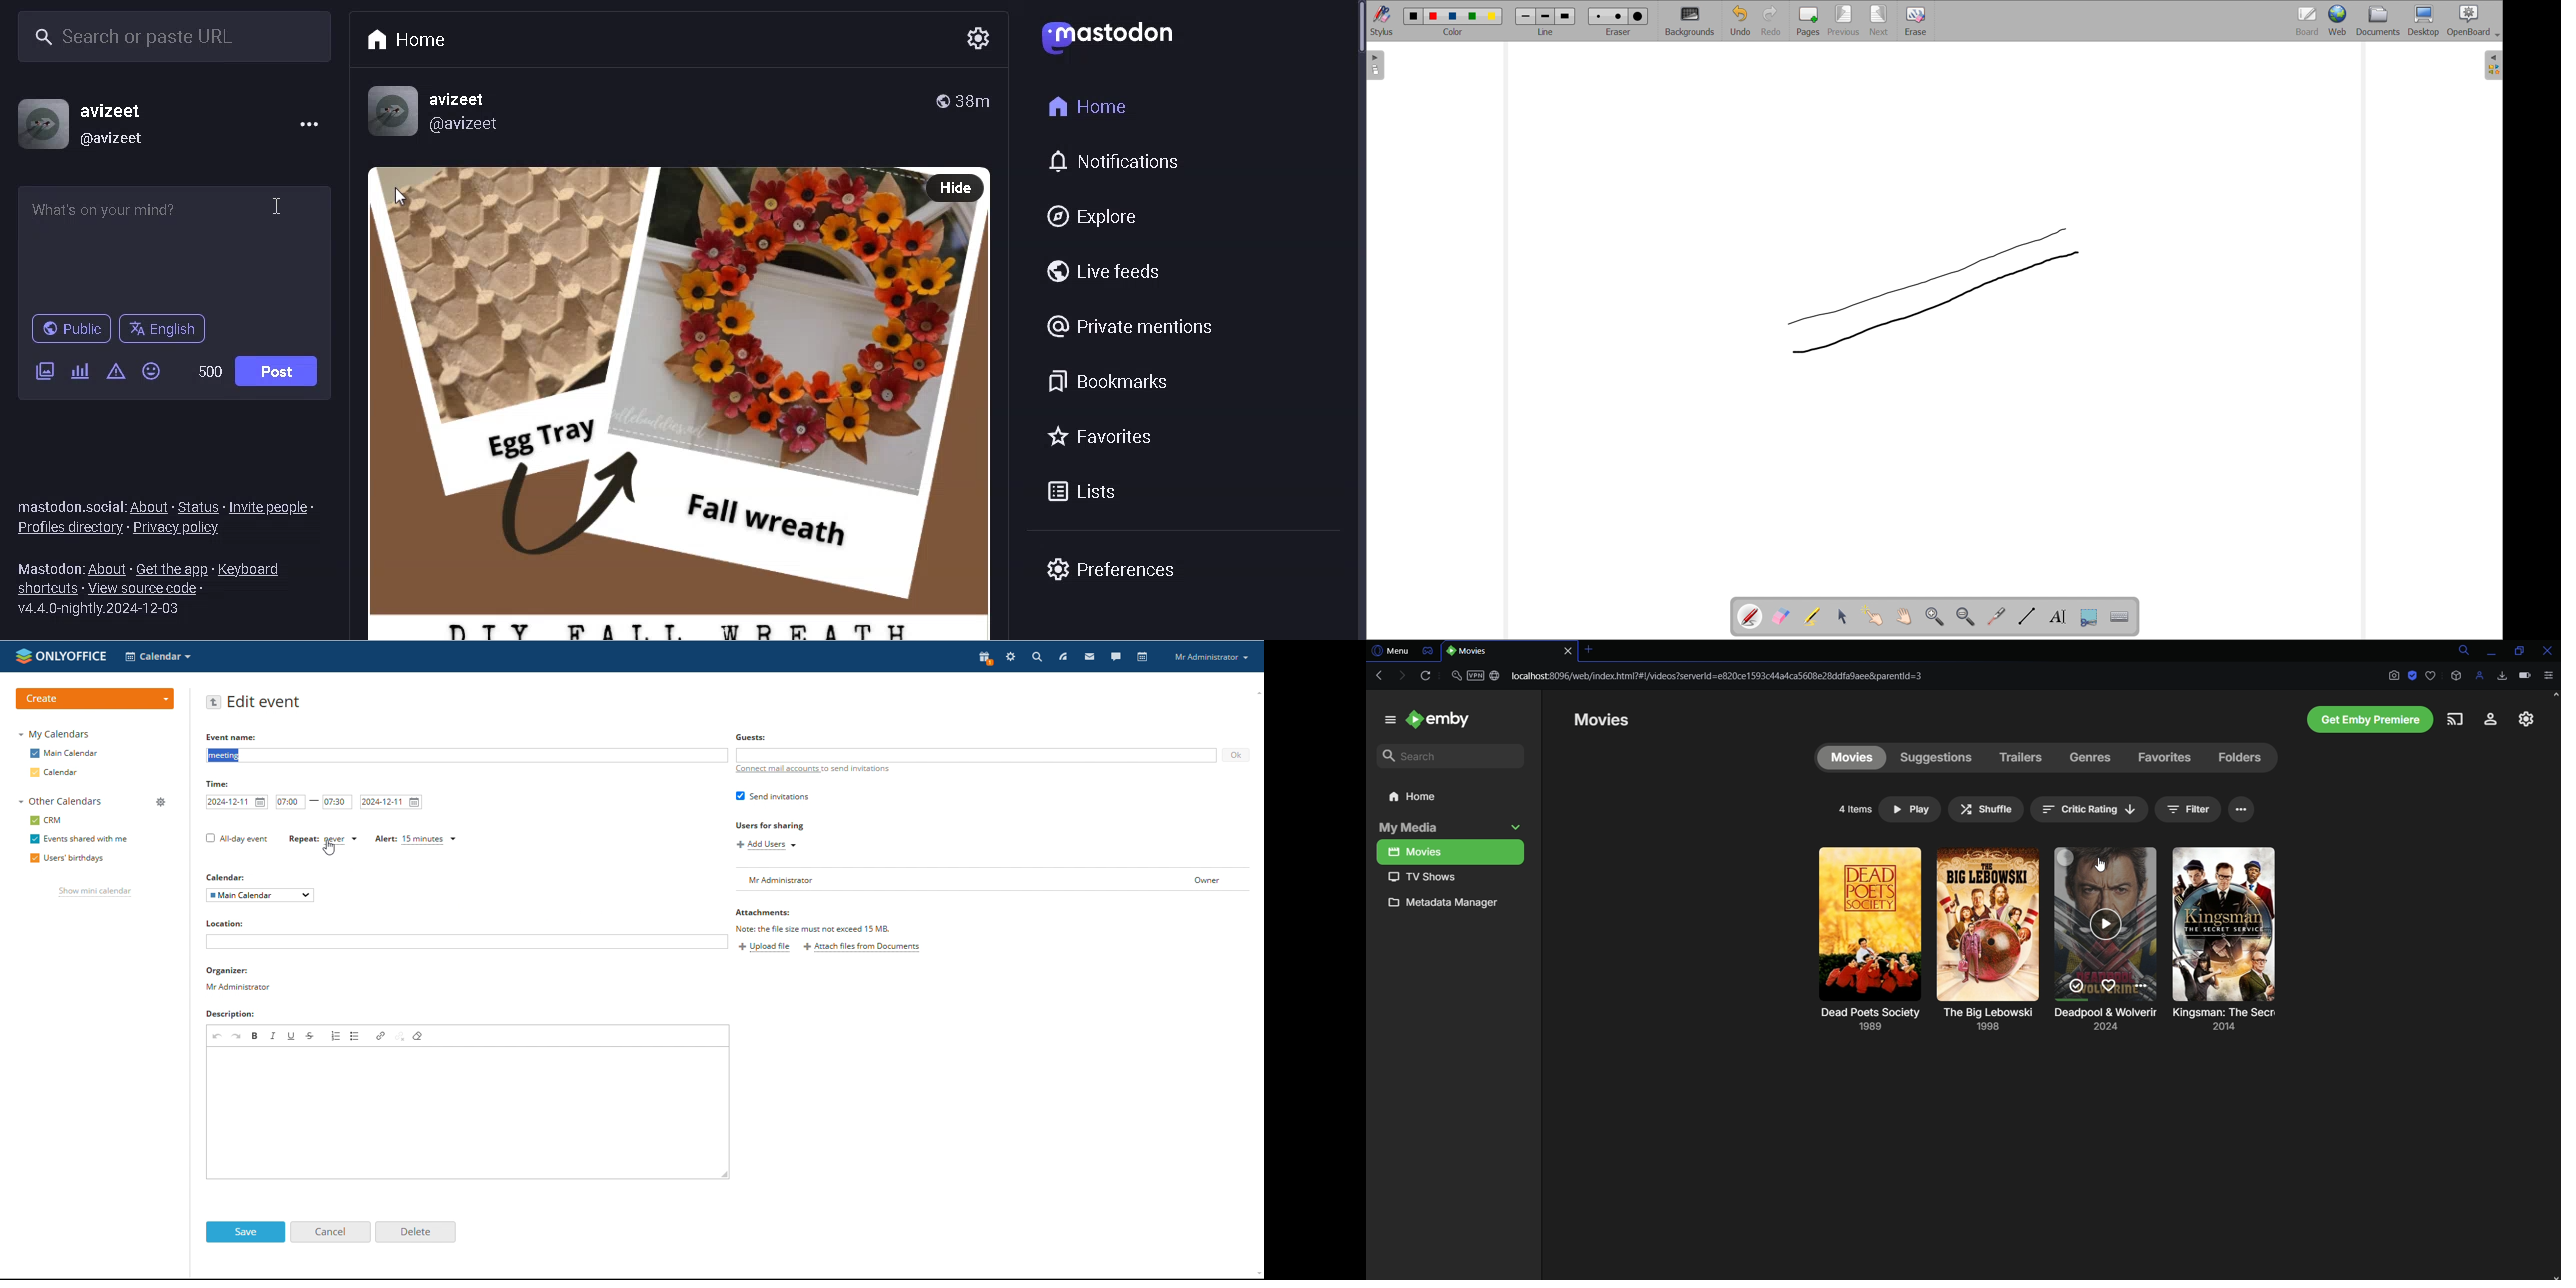 The height and width of the screenshot is (1288, 2576). I want to click on Eraser size, so click(1638, 17).